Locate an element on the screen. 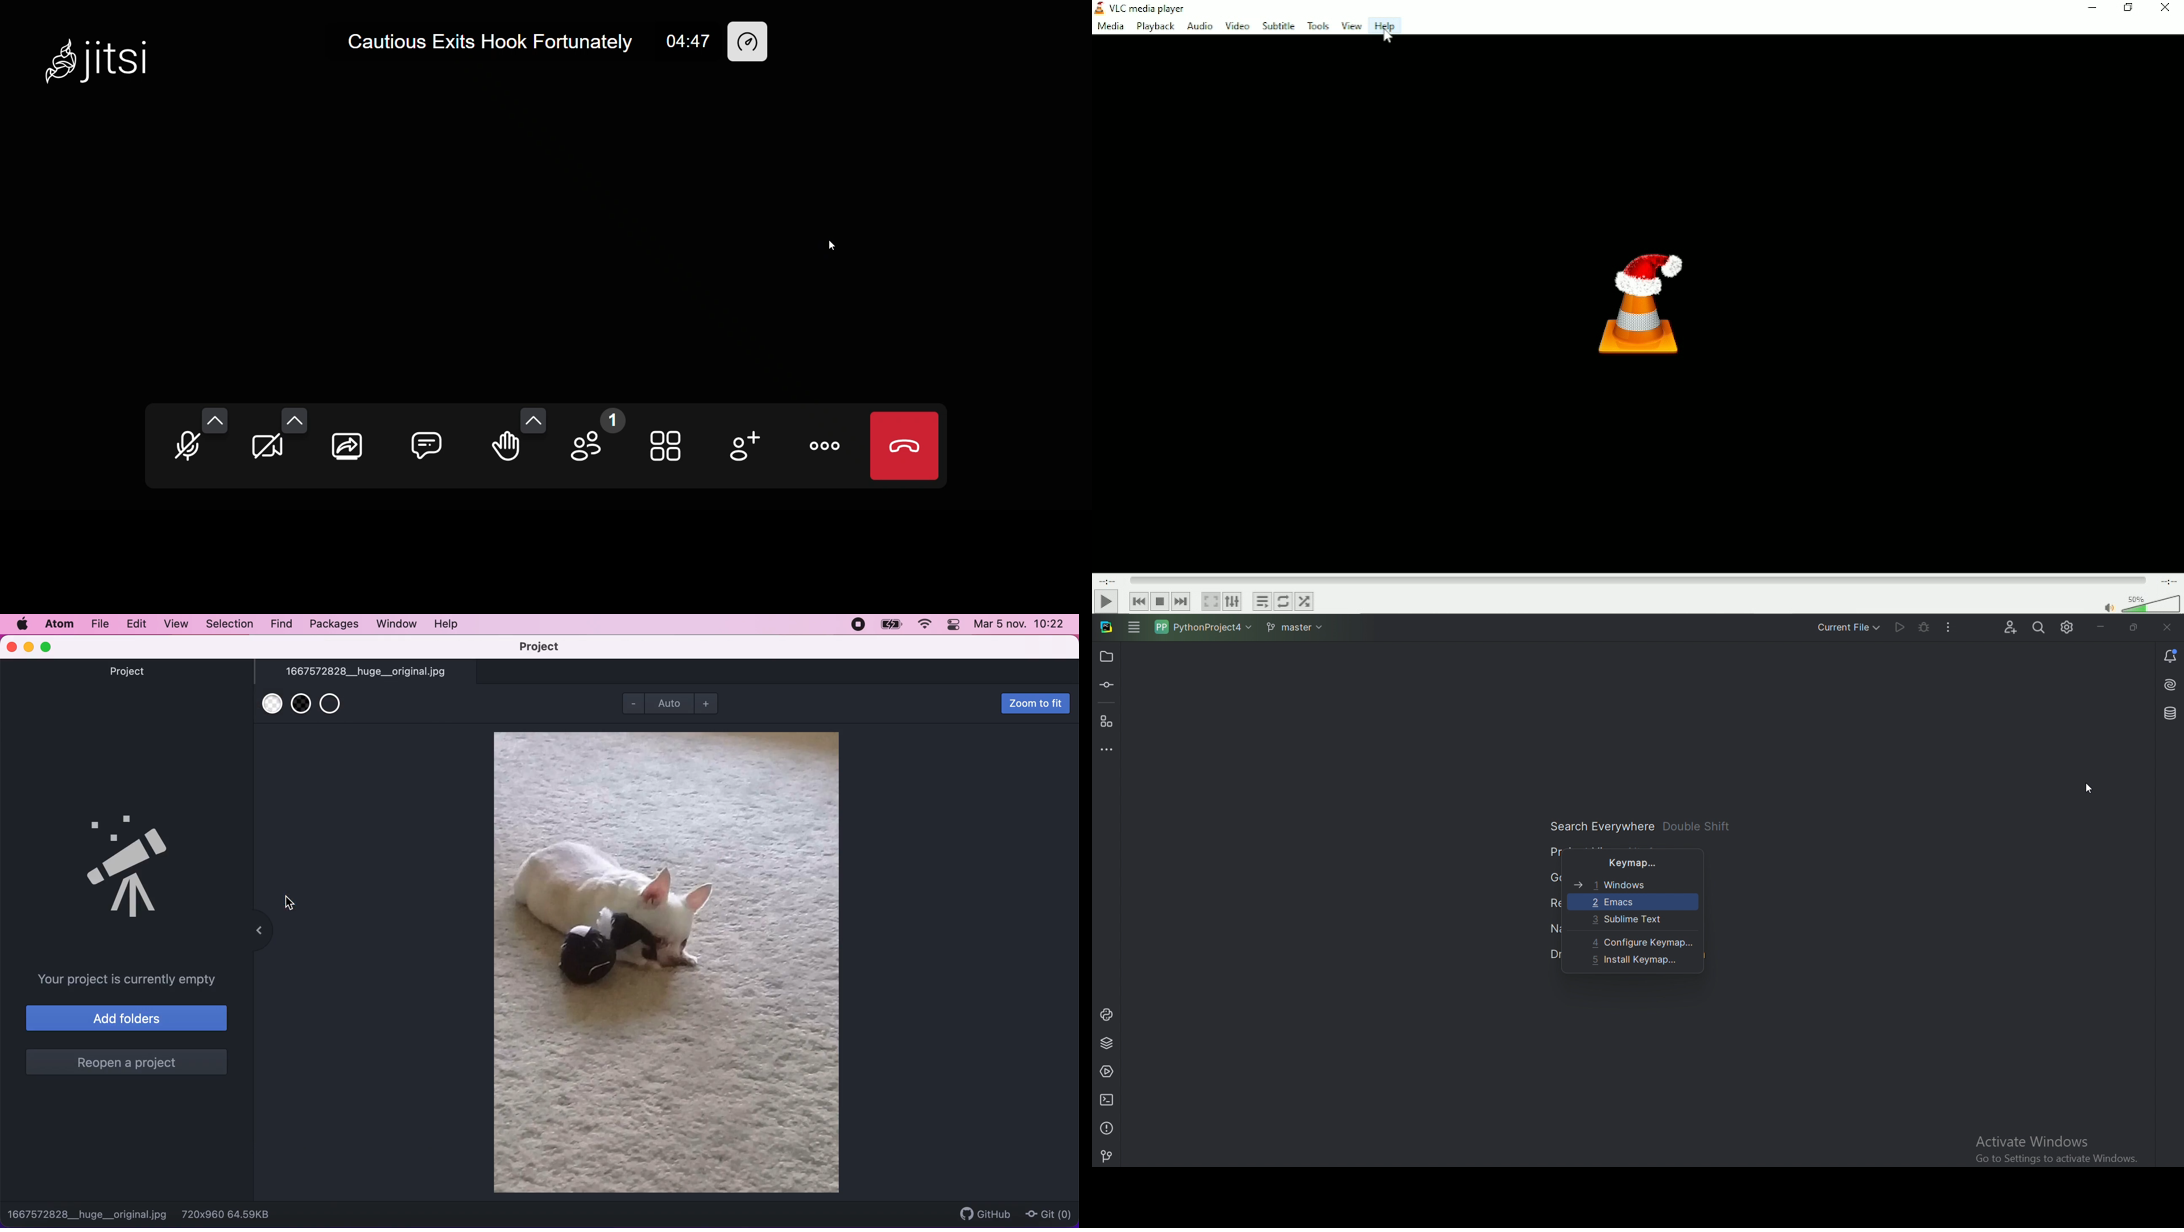 The height and width of the screenshot is (1232, 2184). Cursor is located at coordinates (1388, 36).